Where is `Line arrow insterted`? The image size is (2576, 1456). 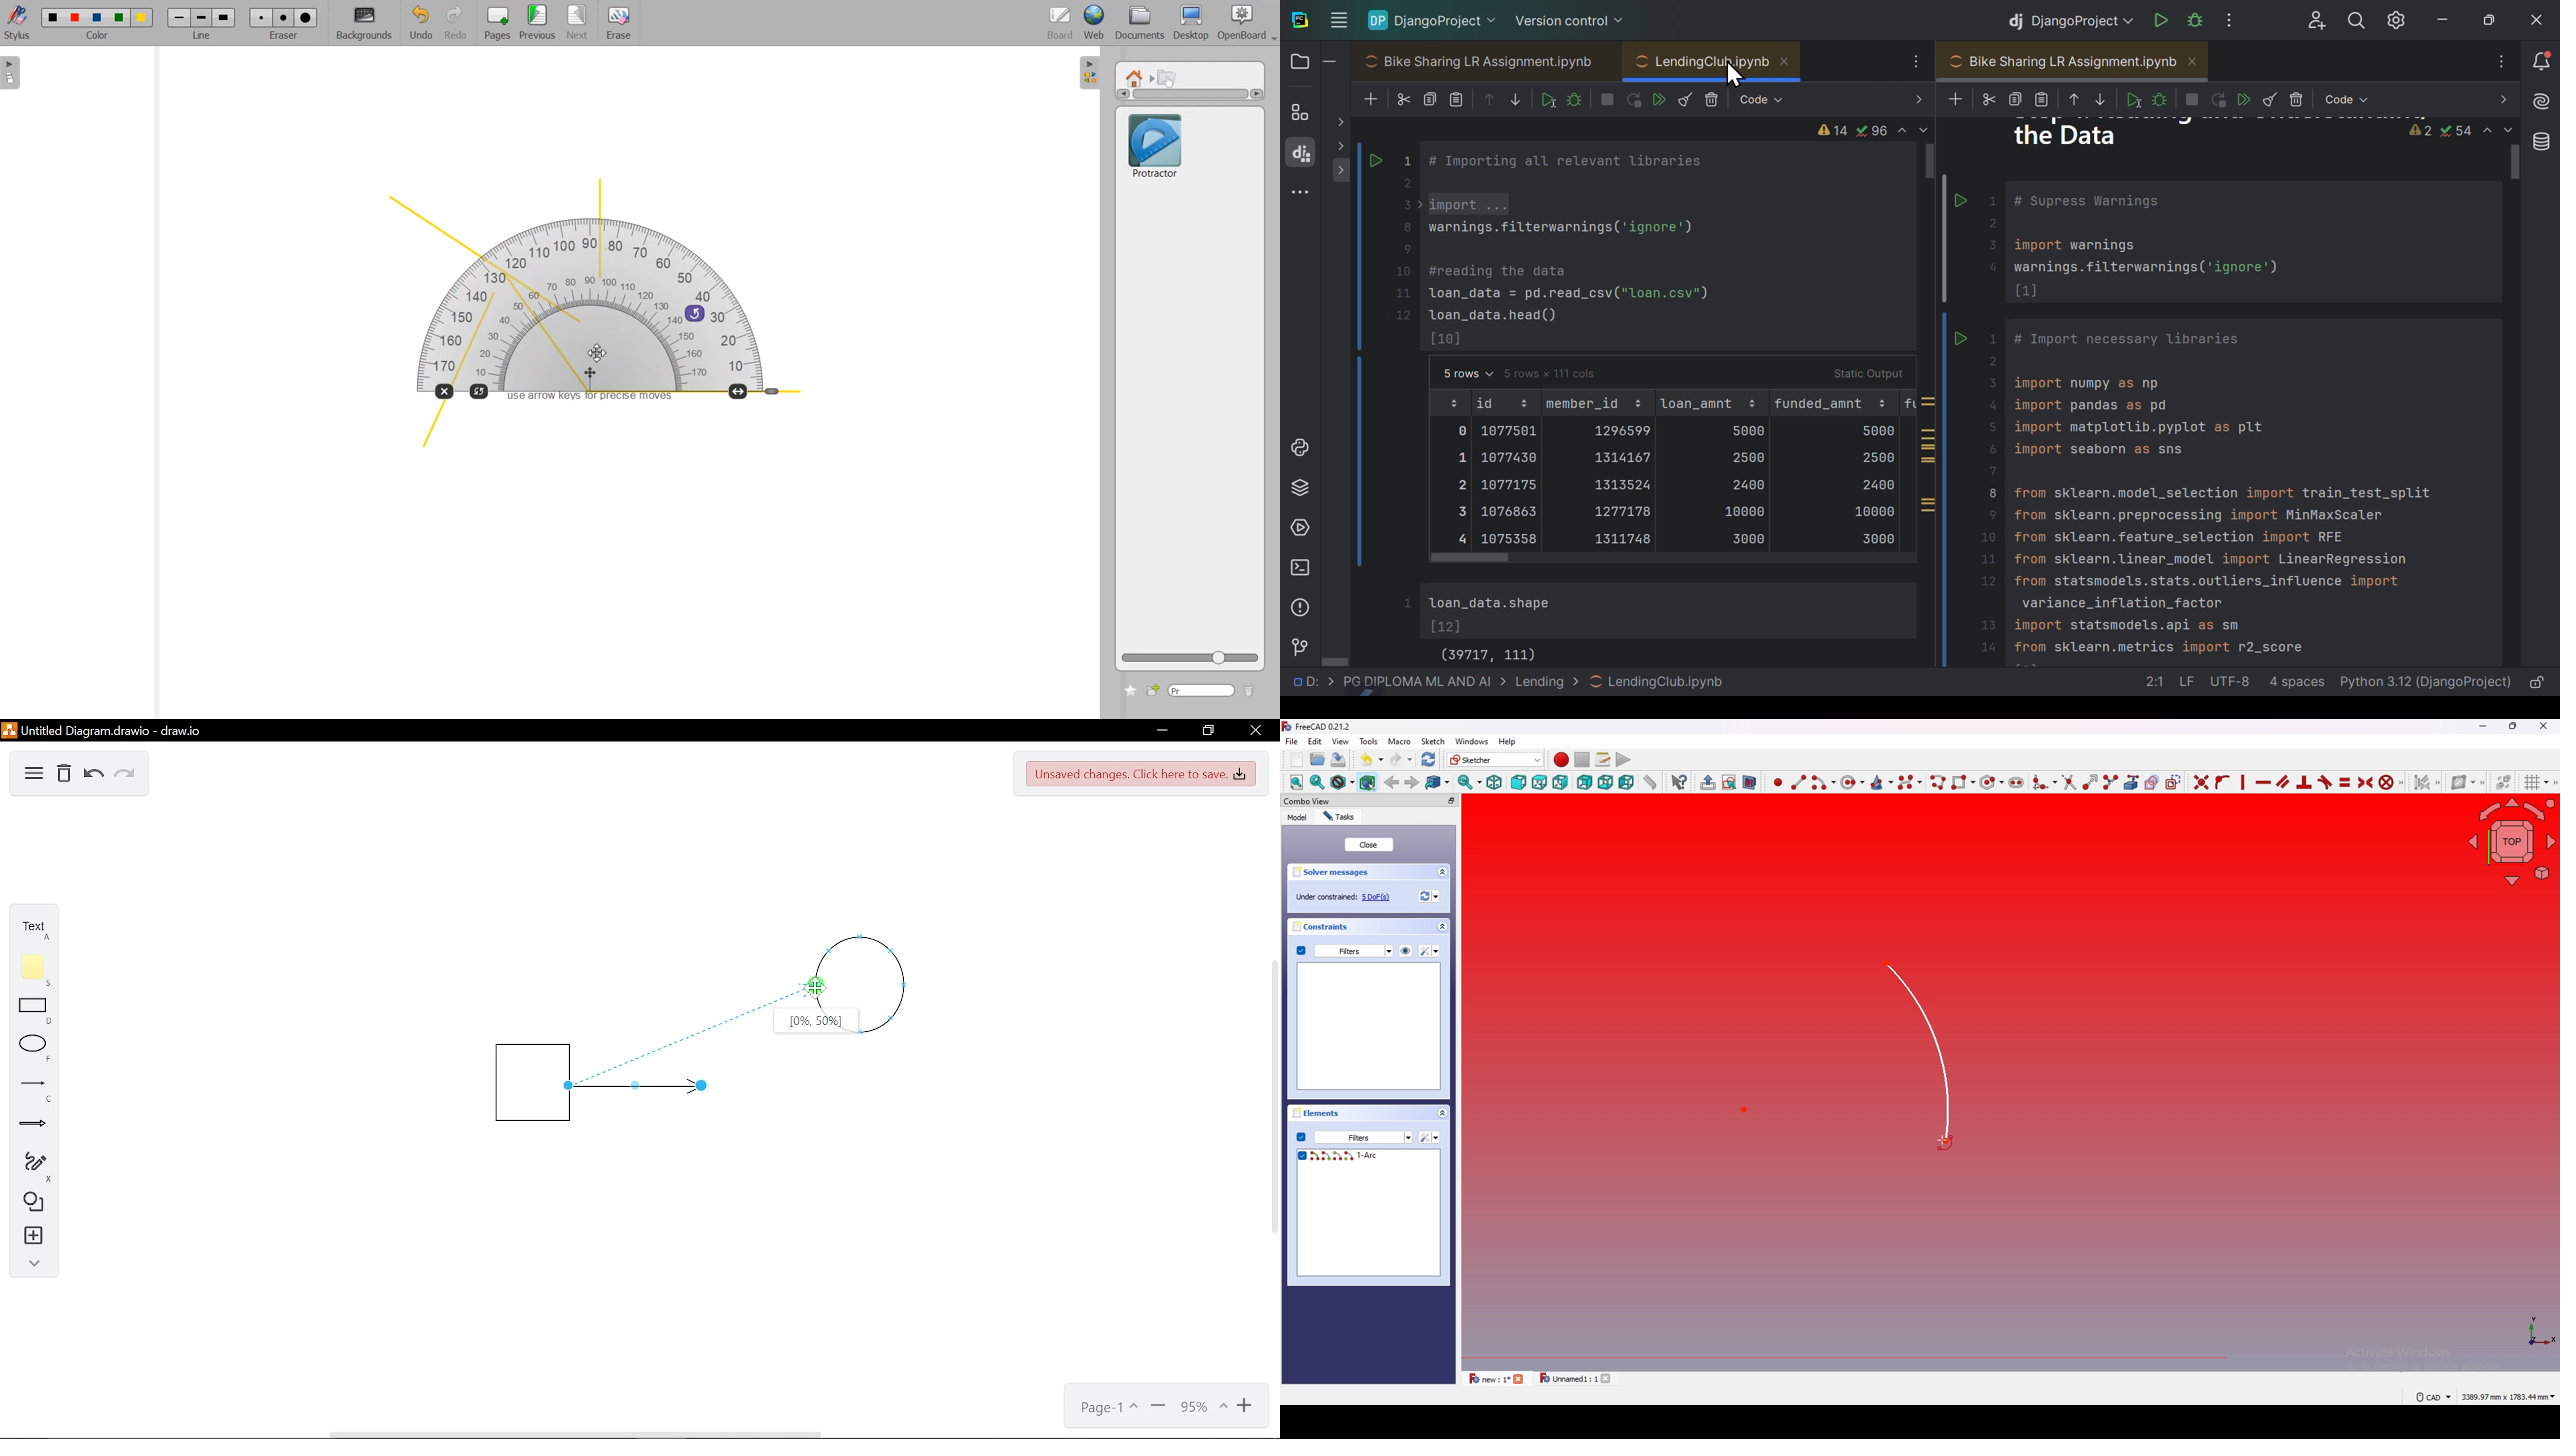 Line arrow insterted is located at coordinates (643, 1094).